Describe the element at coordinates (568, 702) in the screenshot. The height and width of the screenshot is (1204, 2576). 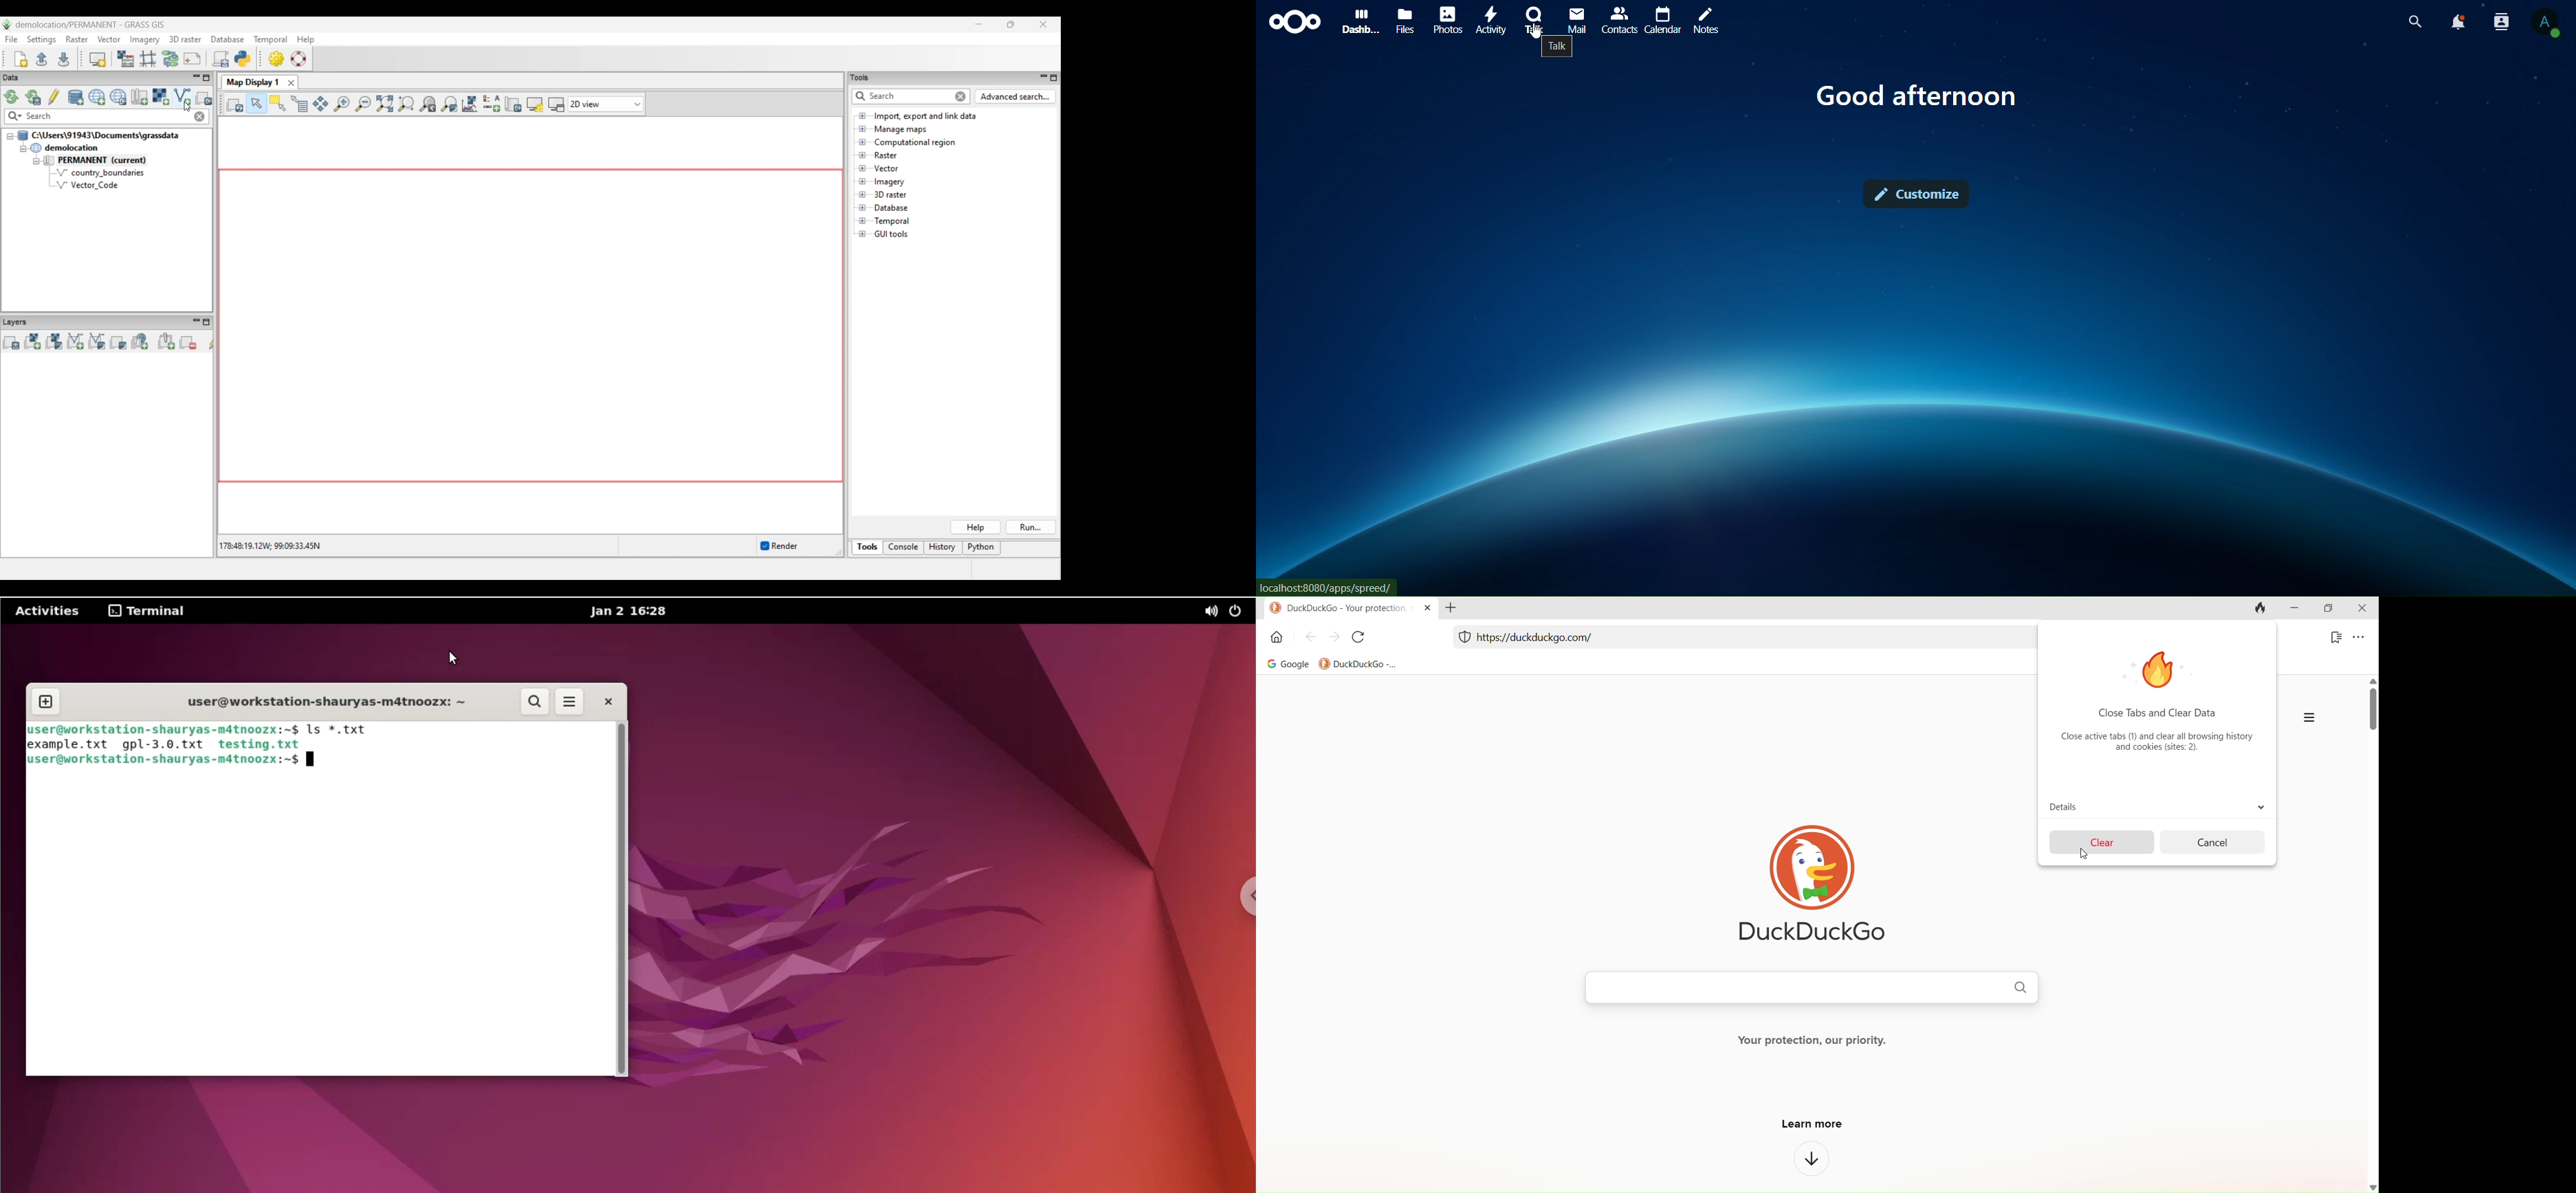
I see `more options` at that location.